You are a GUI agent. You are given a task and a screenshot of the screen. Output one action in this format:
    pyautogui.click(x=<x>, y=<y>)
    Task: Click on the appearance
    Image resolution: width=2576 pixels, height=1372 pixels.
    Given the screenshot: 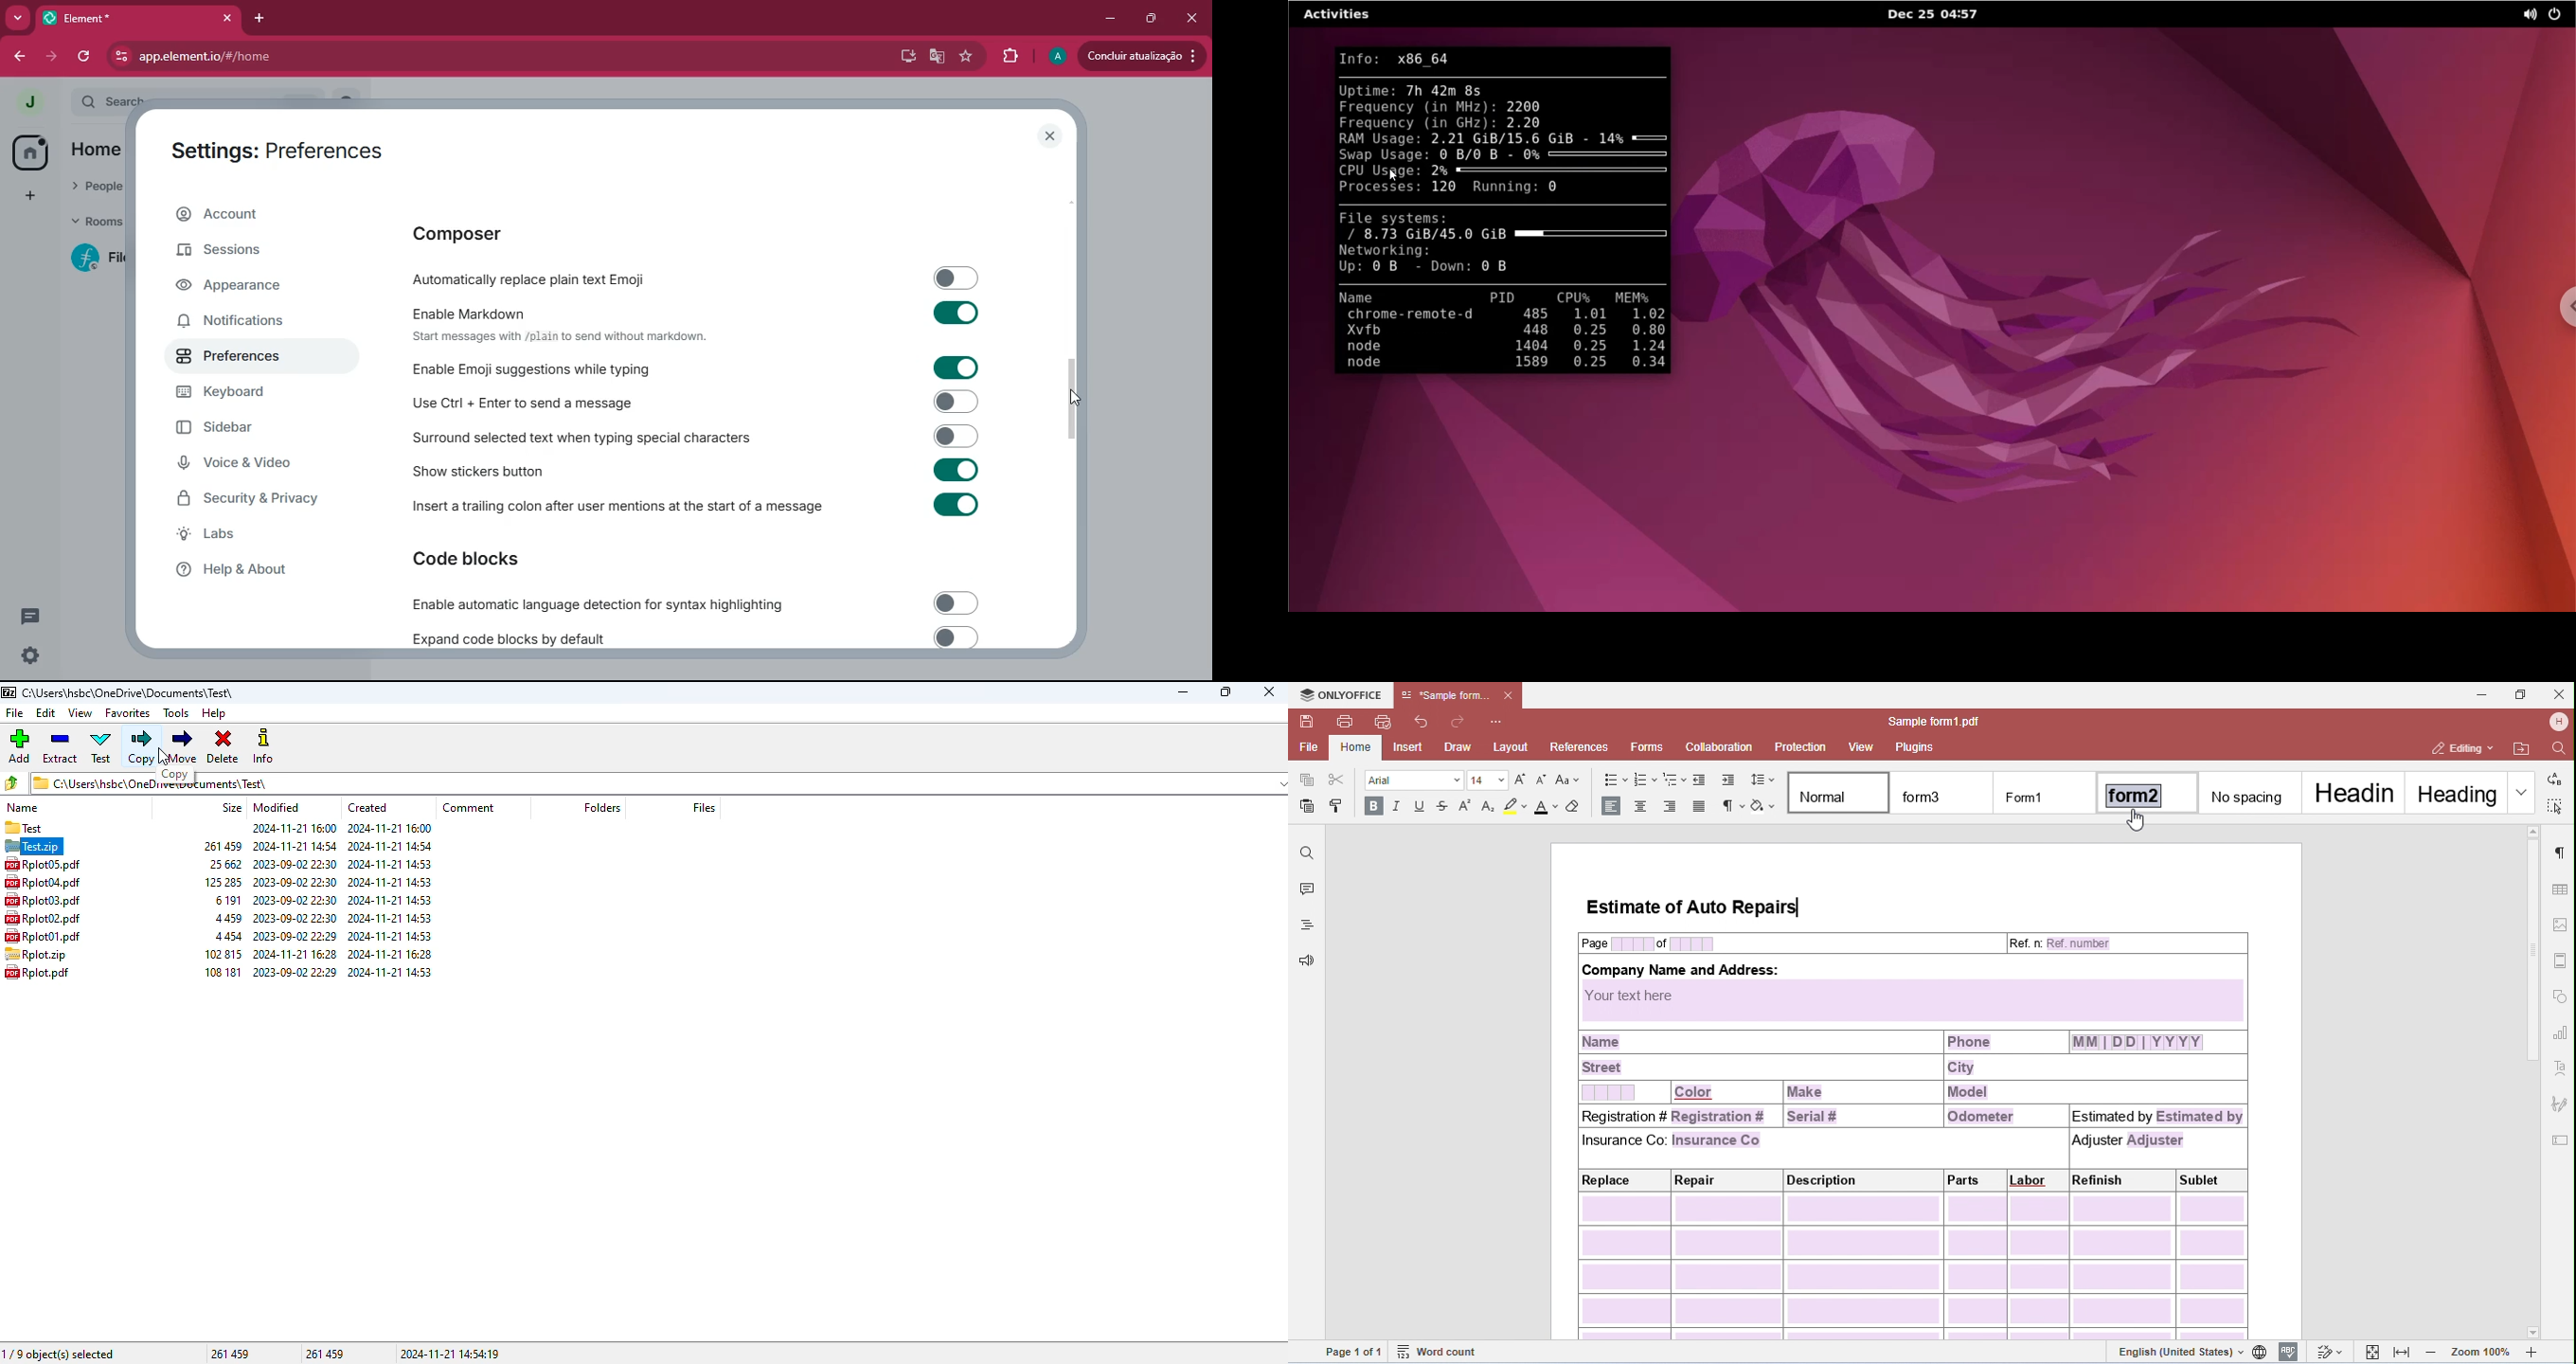 What is the action you would take?
    pyautogui.click(x=238, y=289)
    